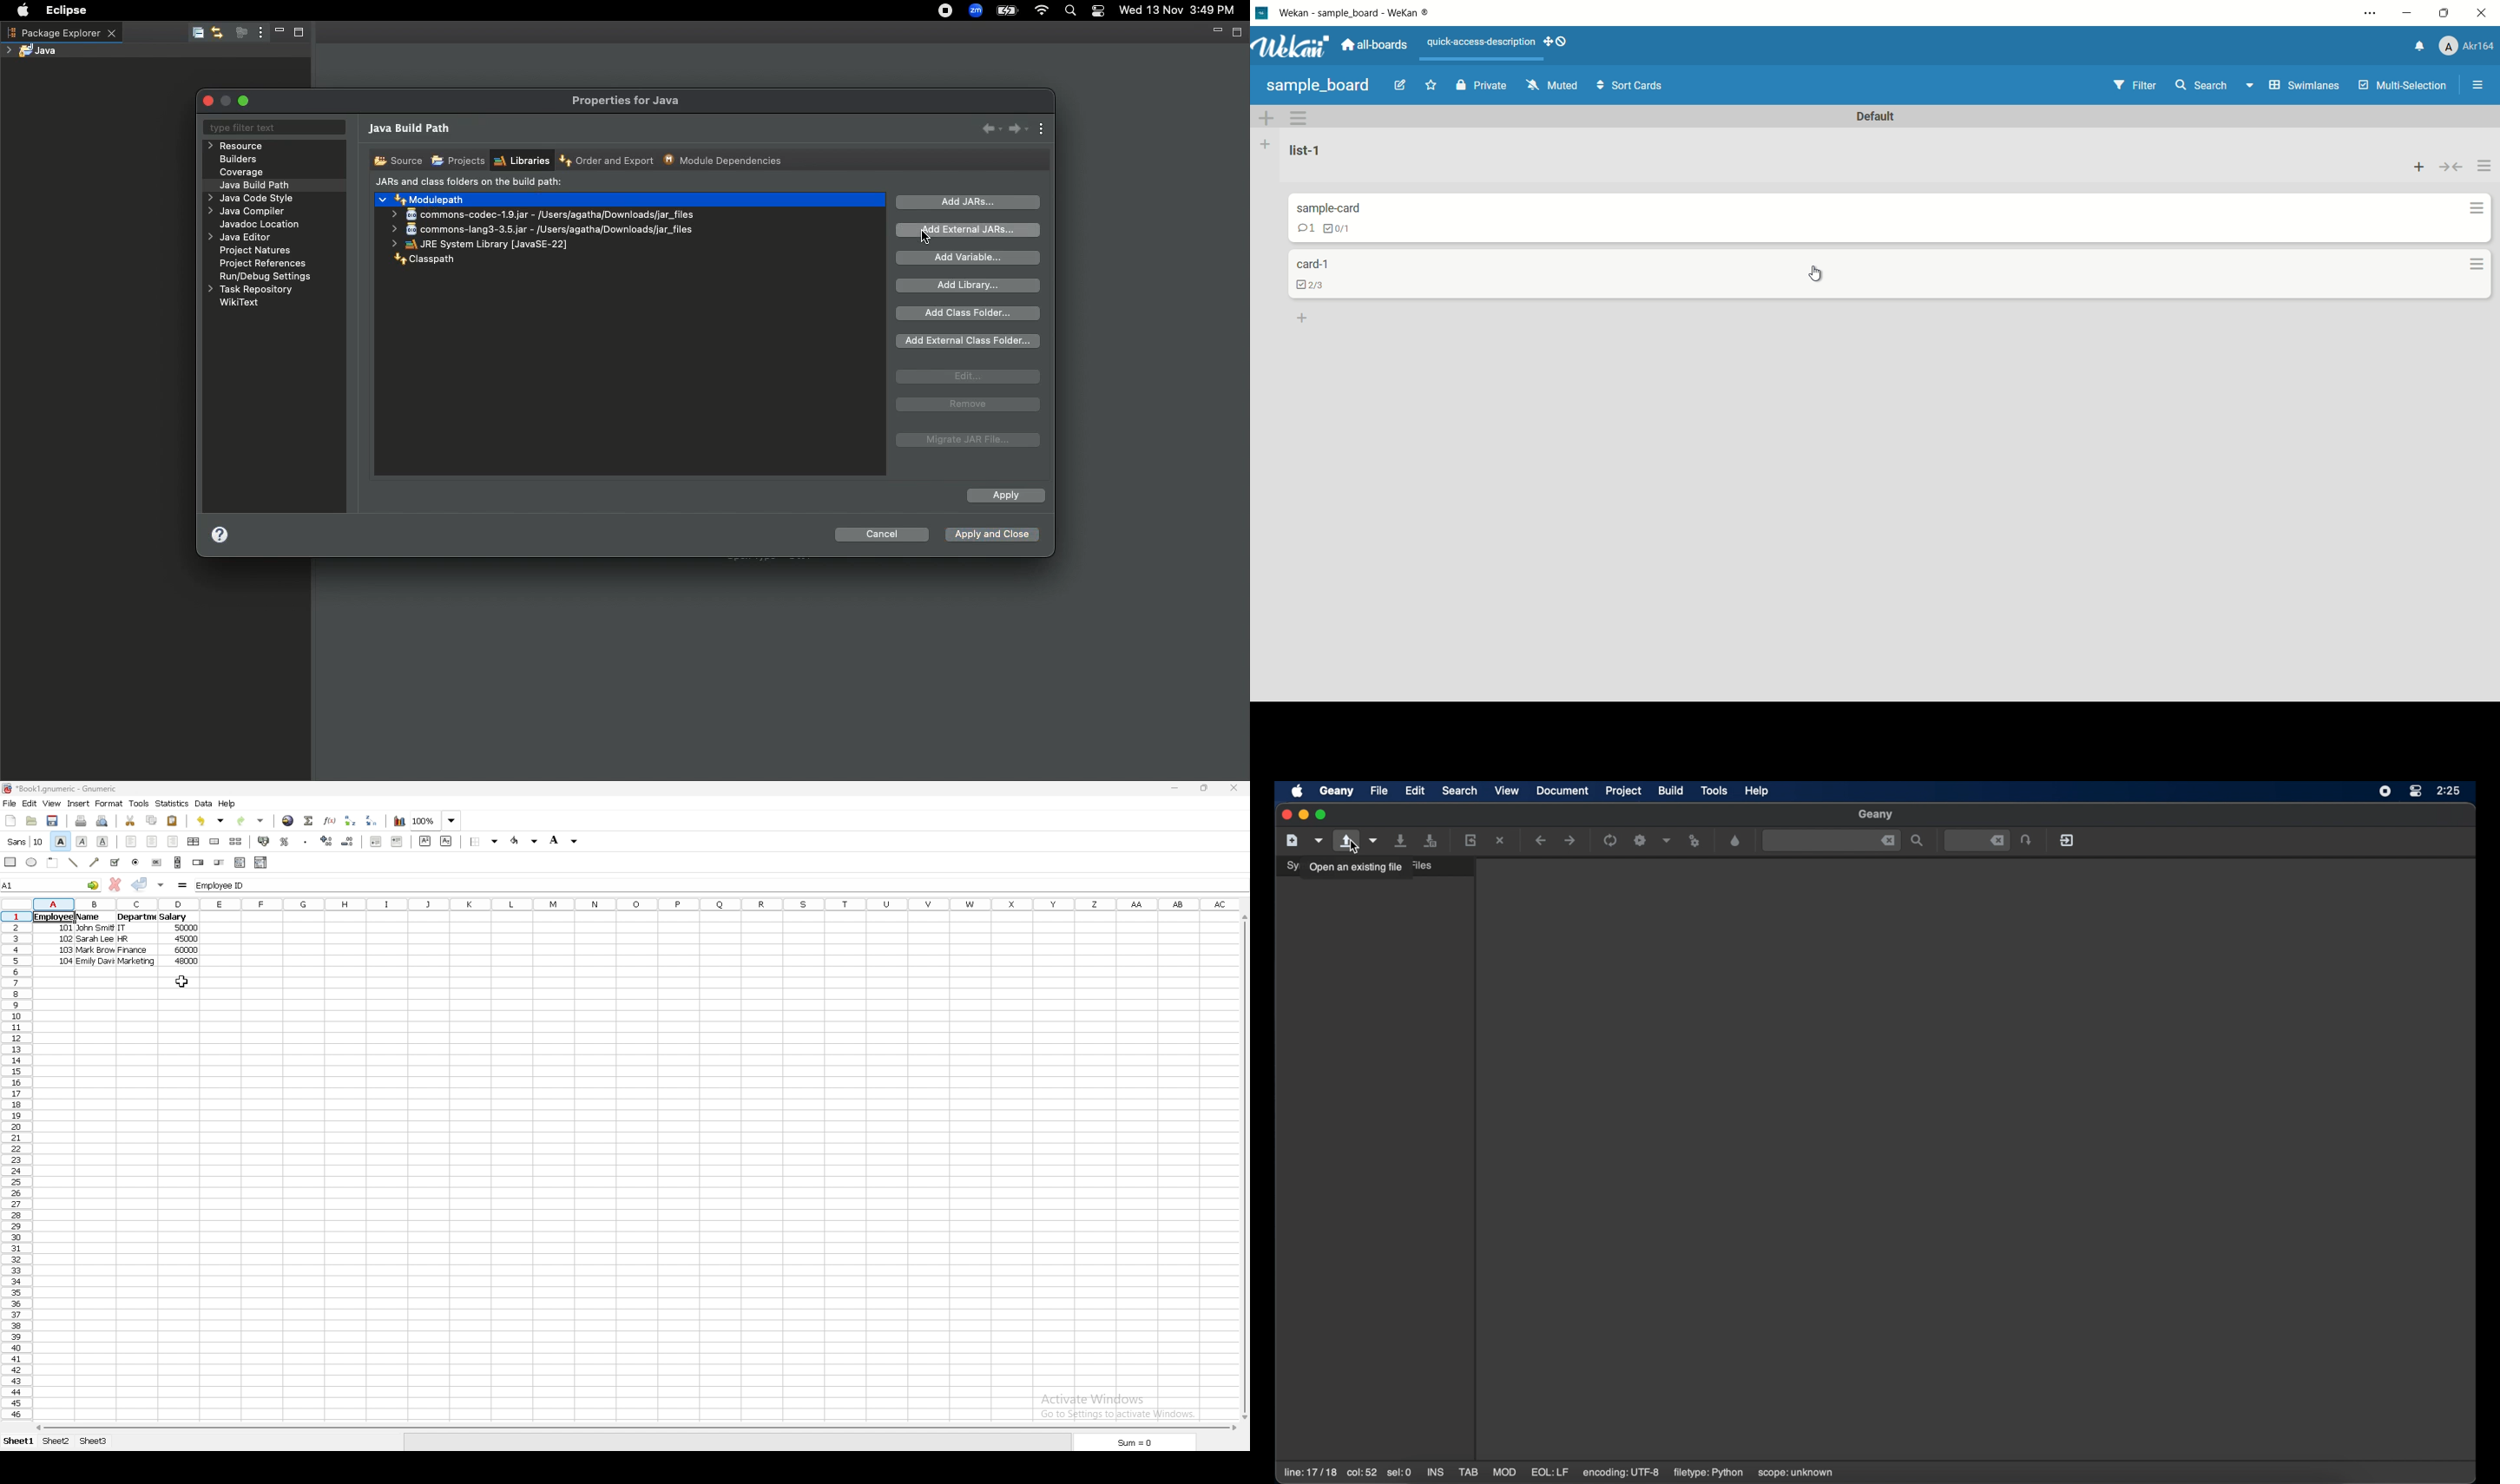 This screenshot has width=2520, height=1484. Describe the element at coordinates (227, 804) in the screenshot. I see `help` at that location.